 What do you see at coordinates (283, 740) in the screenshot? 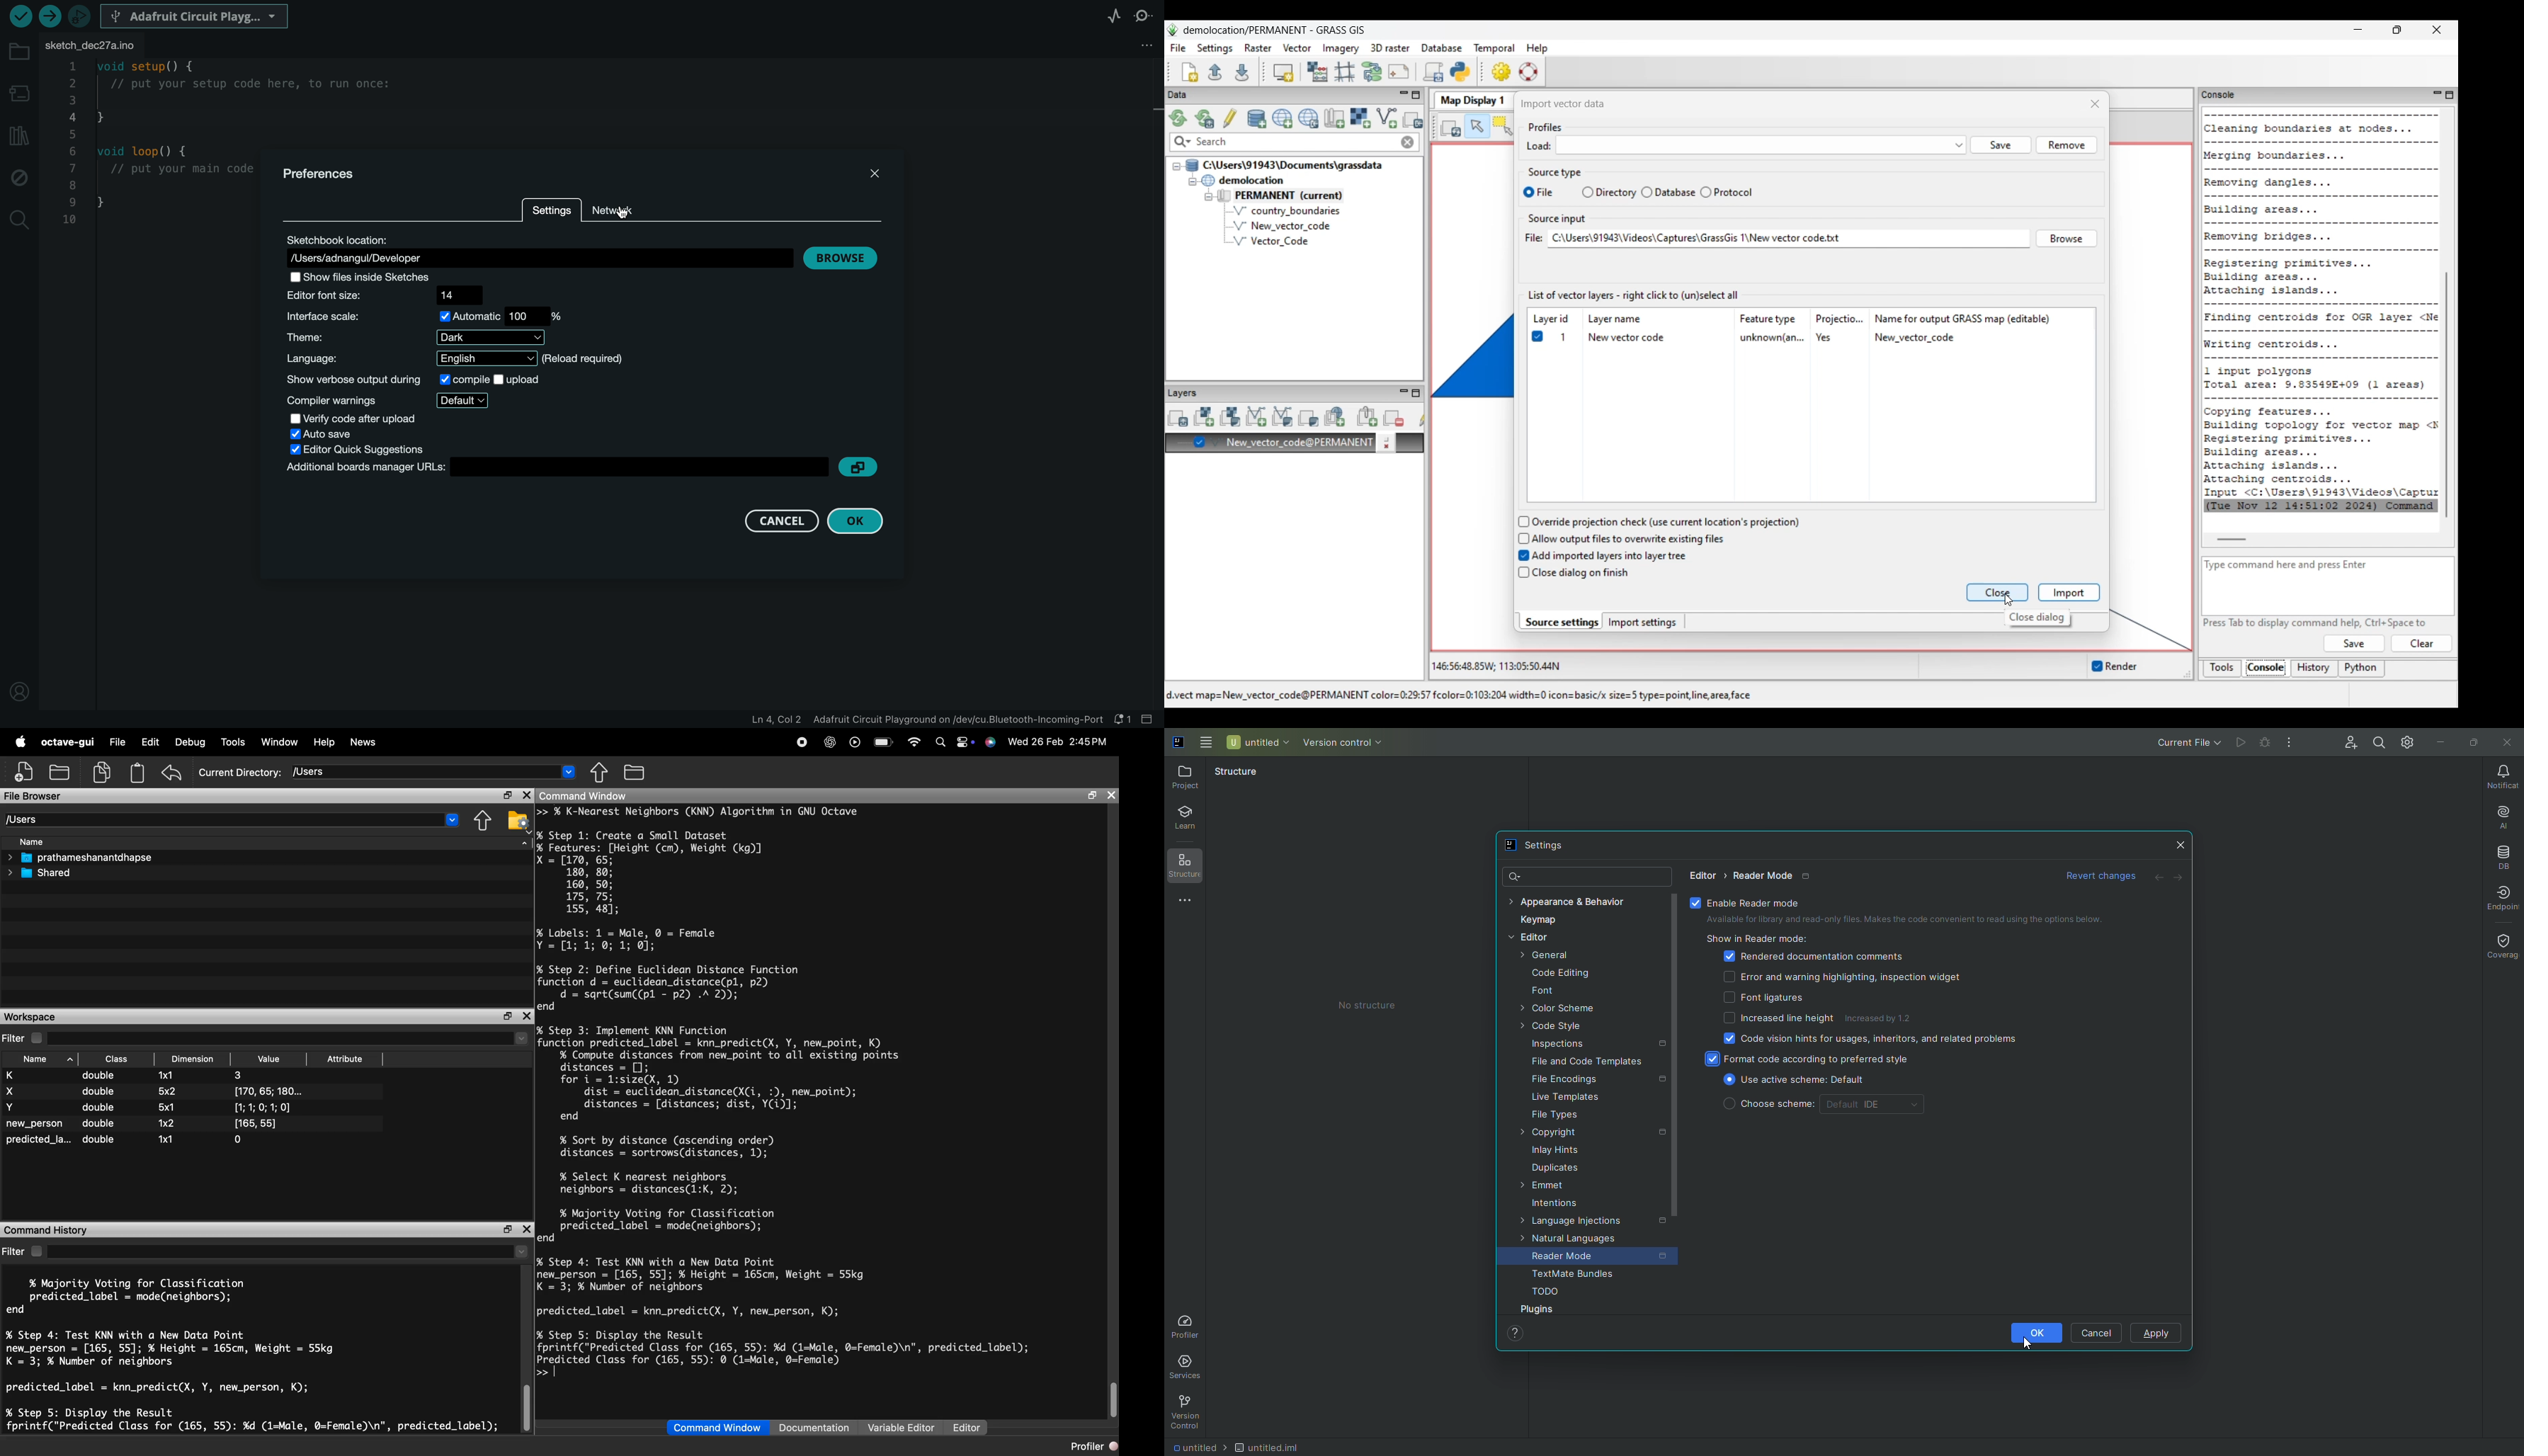
I see `Window` at bounding box center [283, 740].